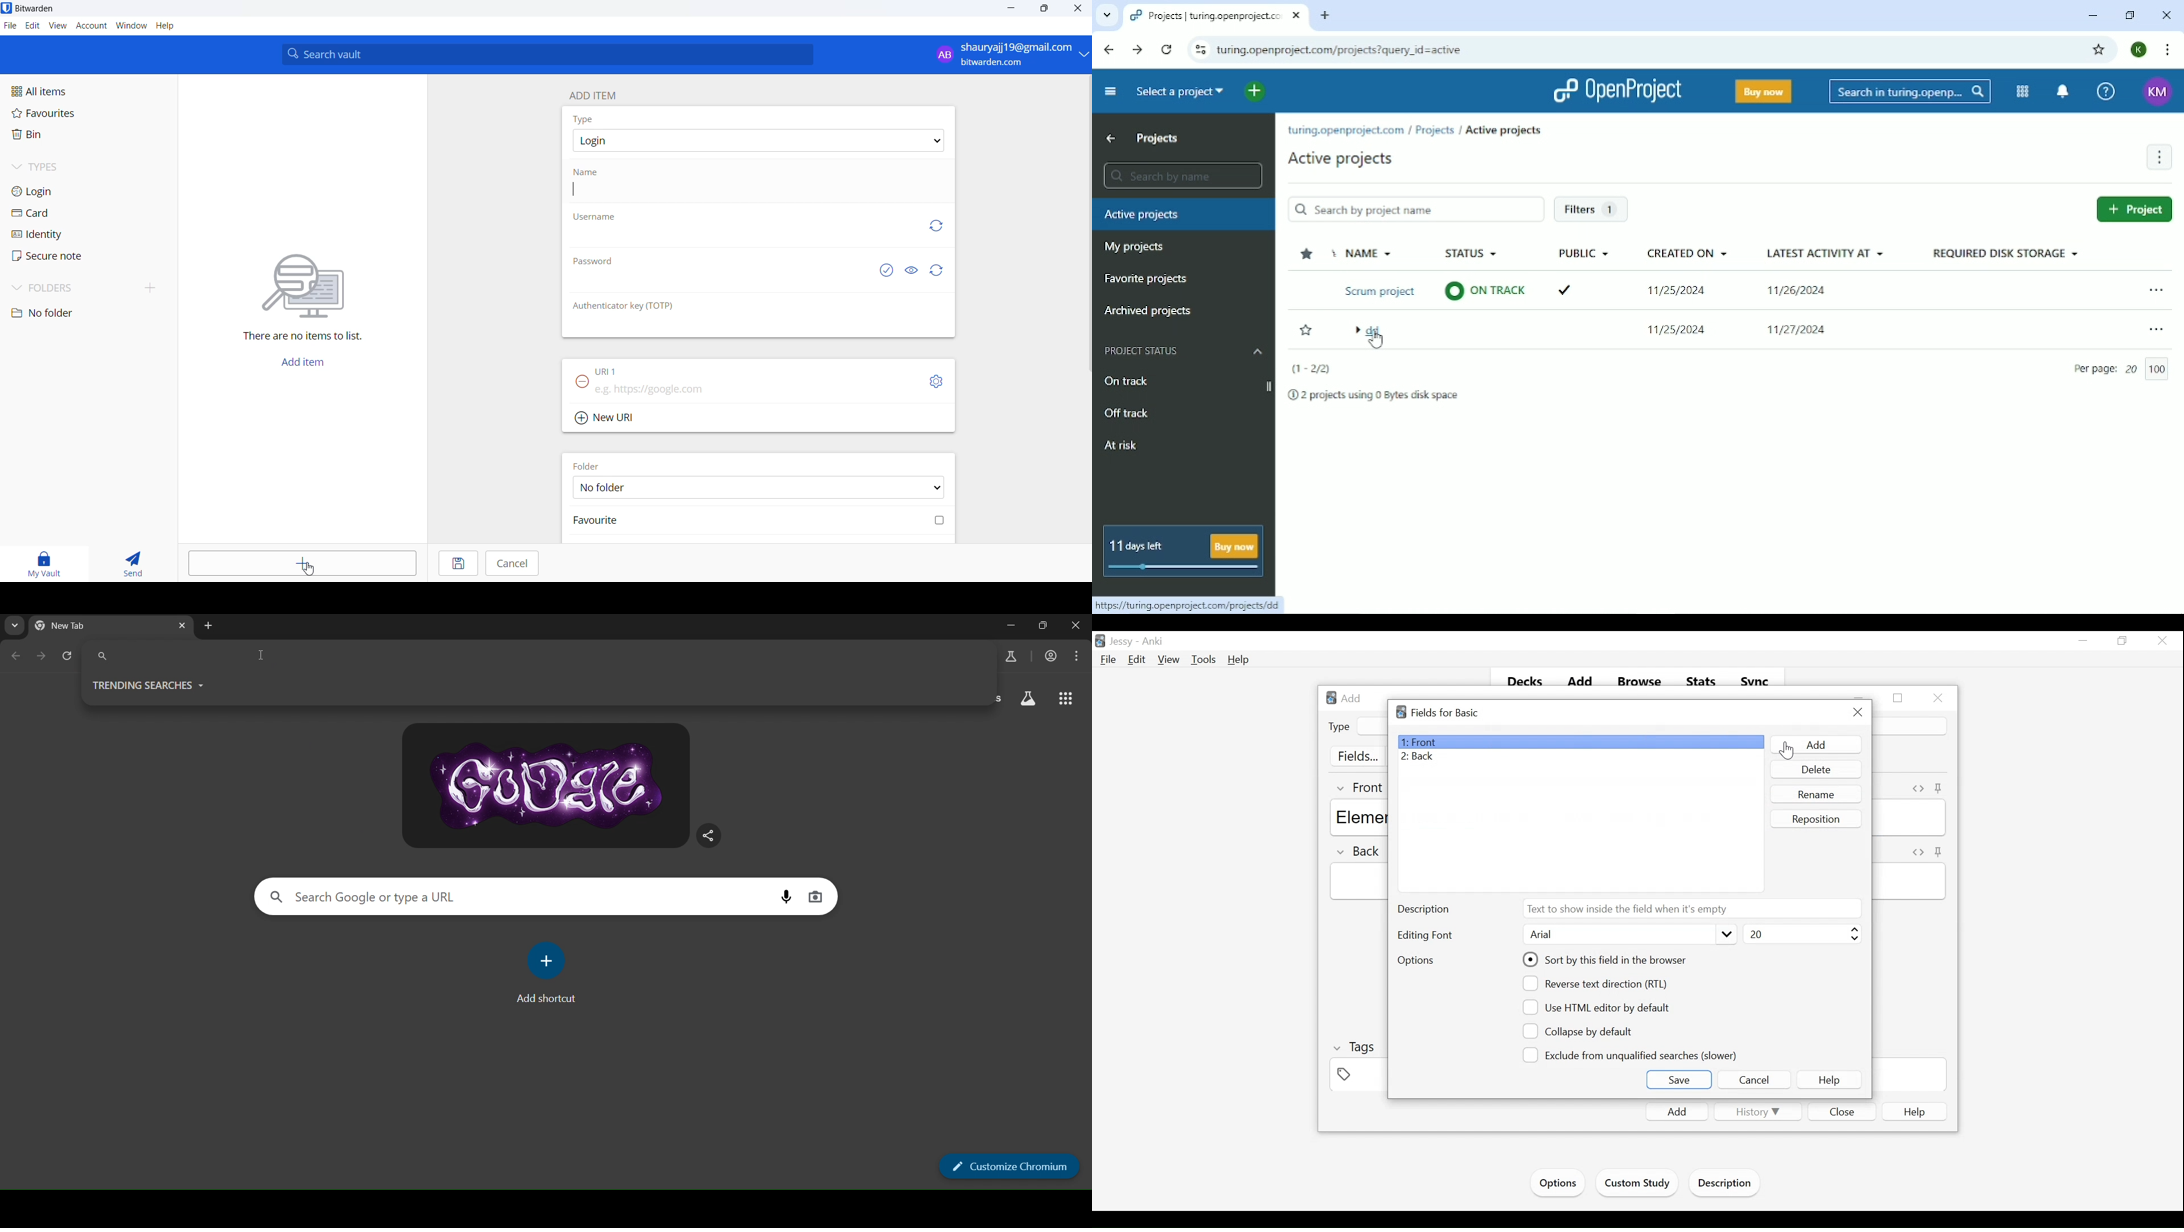  I want to click on Restore down, so click(2129, 15).